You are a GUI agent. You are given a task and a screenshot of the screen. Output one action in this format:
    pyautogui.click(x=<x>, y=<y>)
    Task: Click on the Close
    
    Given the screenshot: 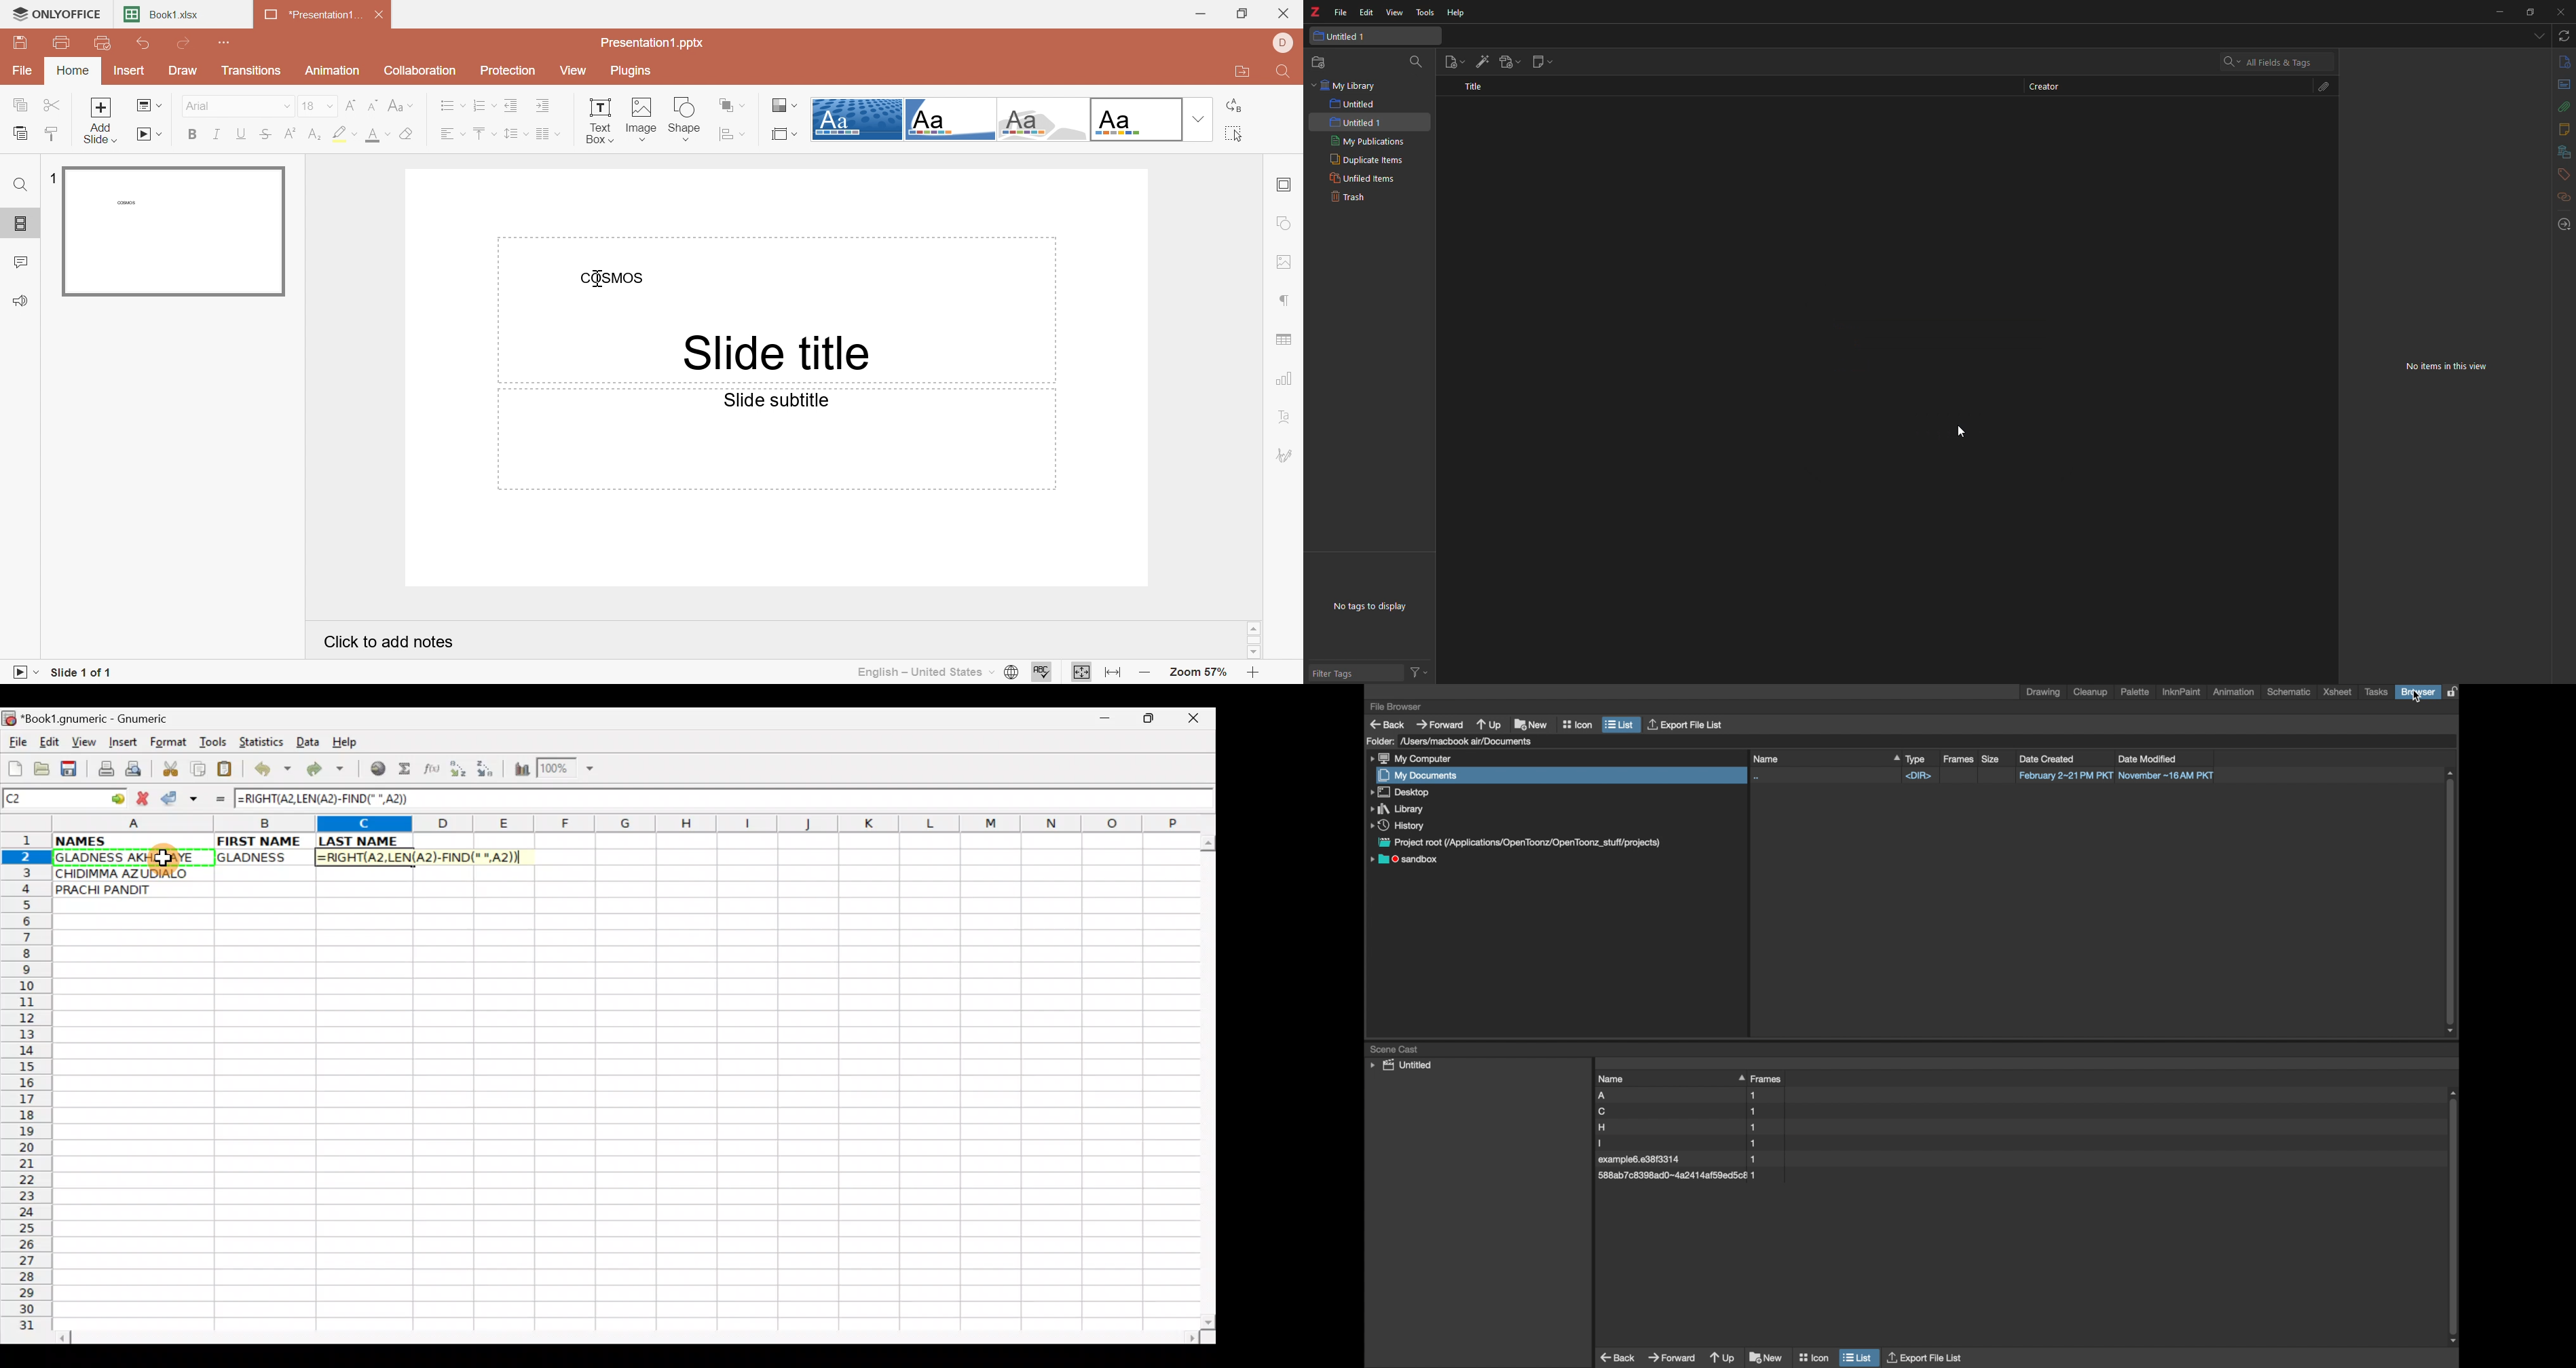 What is the action you would take?
    pyautogui.click(x=1283, y=14)
    